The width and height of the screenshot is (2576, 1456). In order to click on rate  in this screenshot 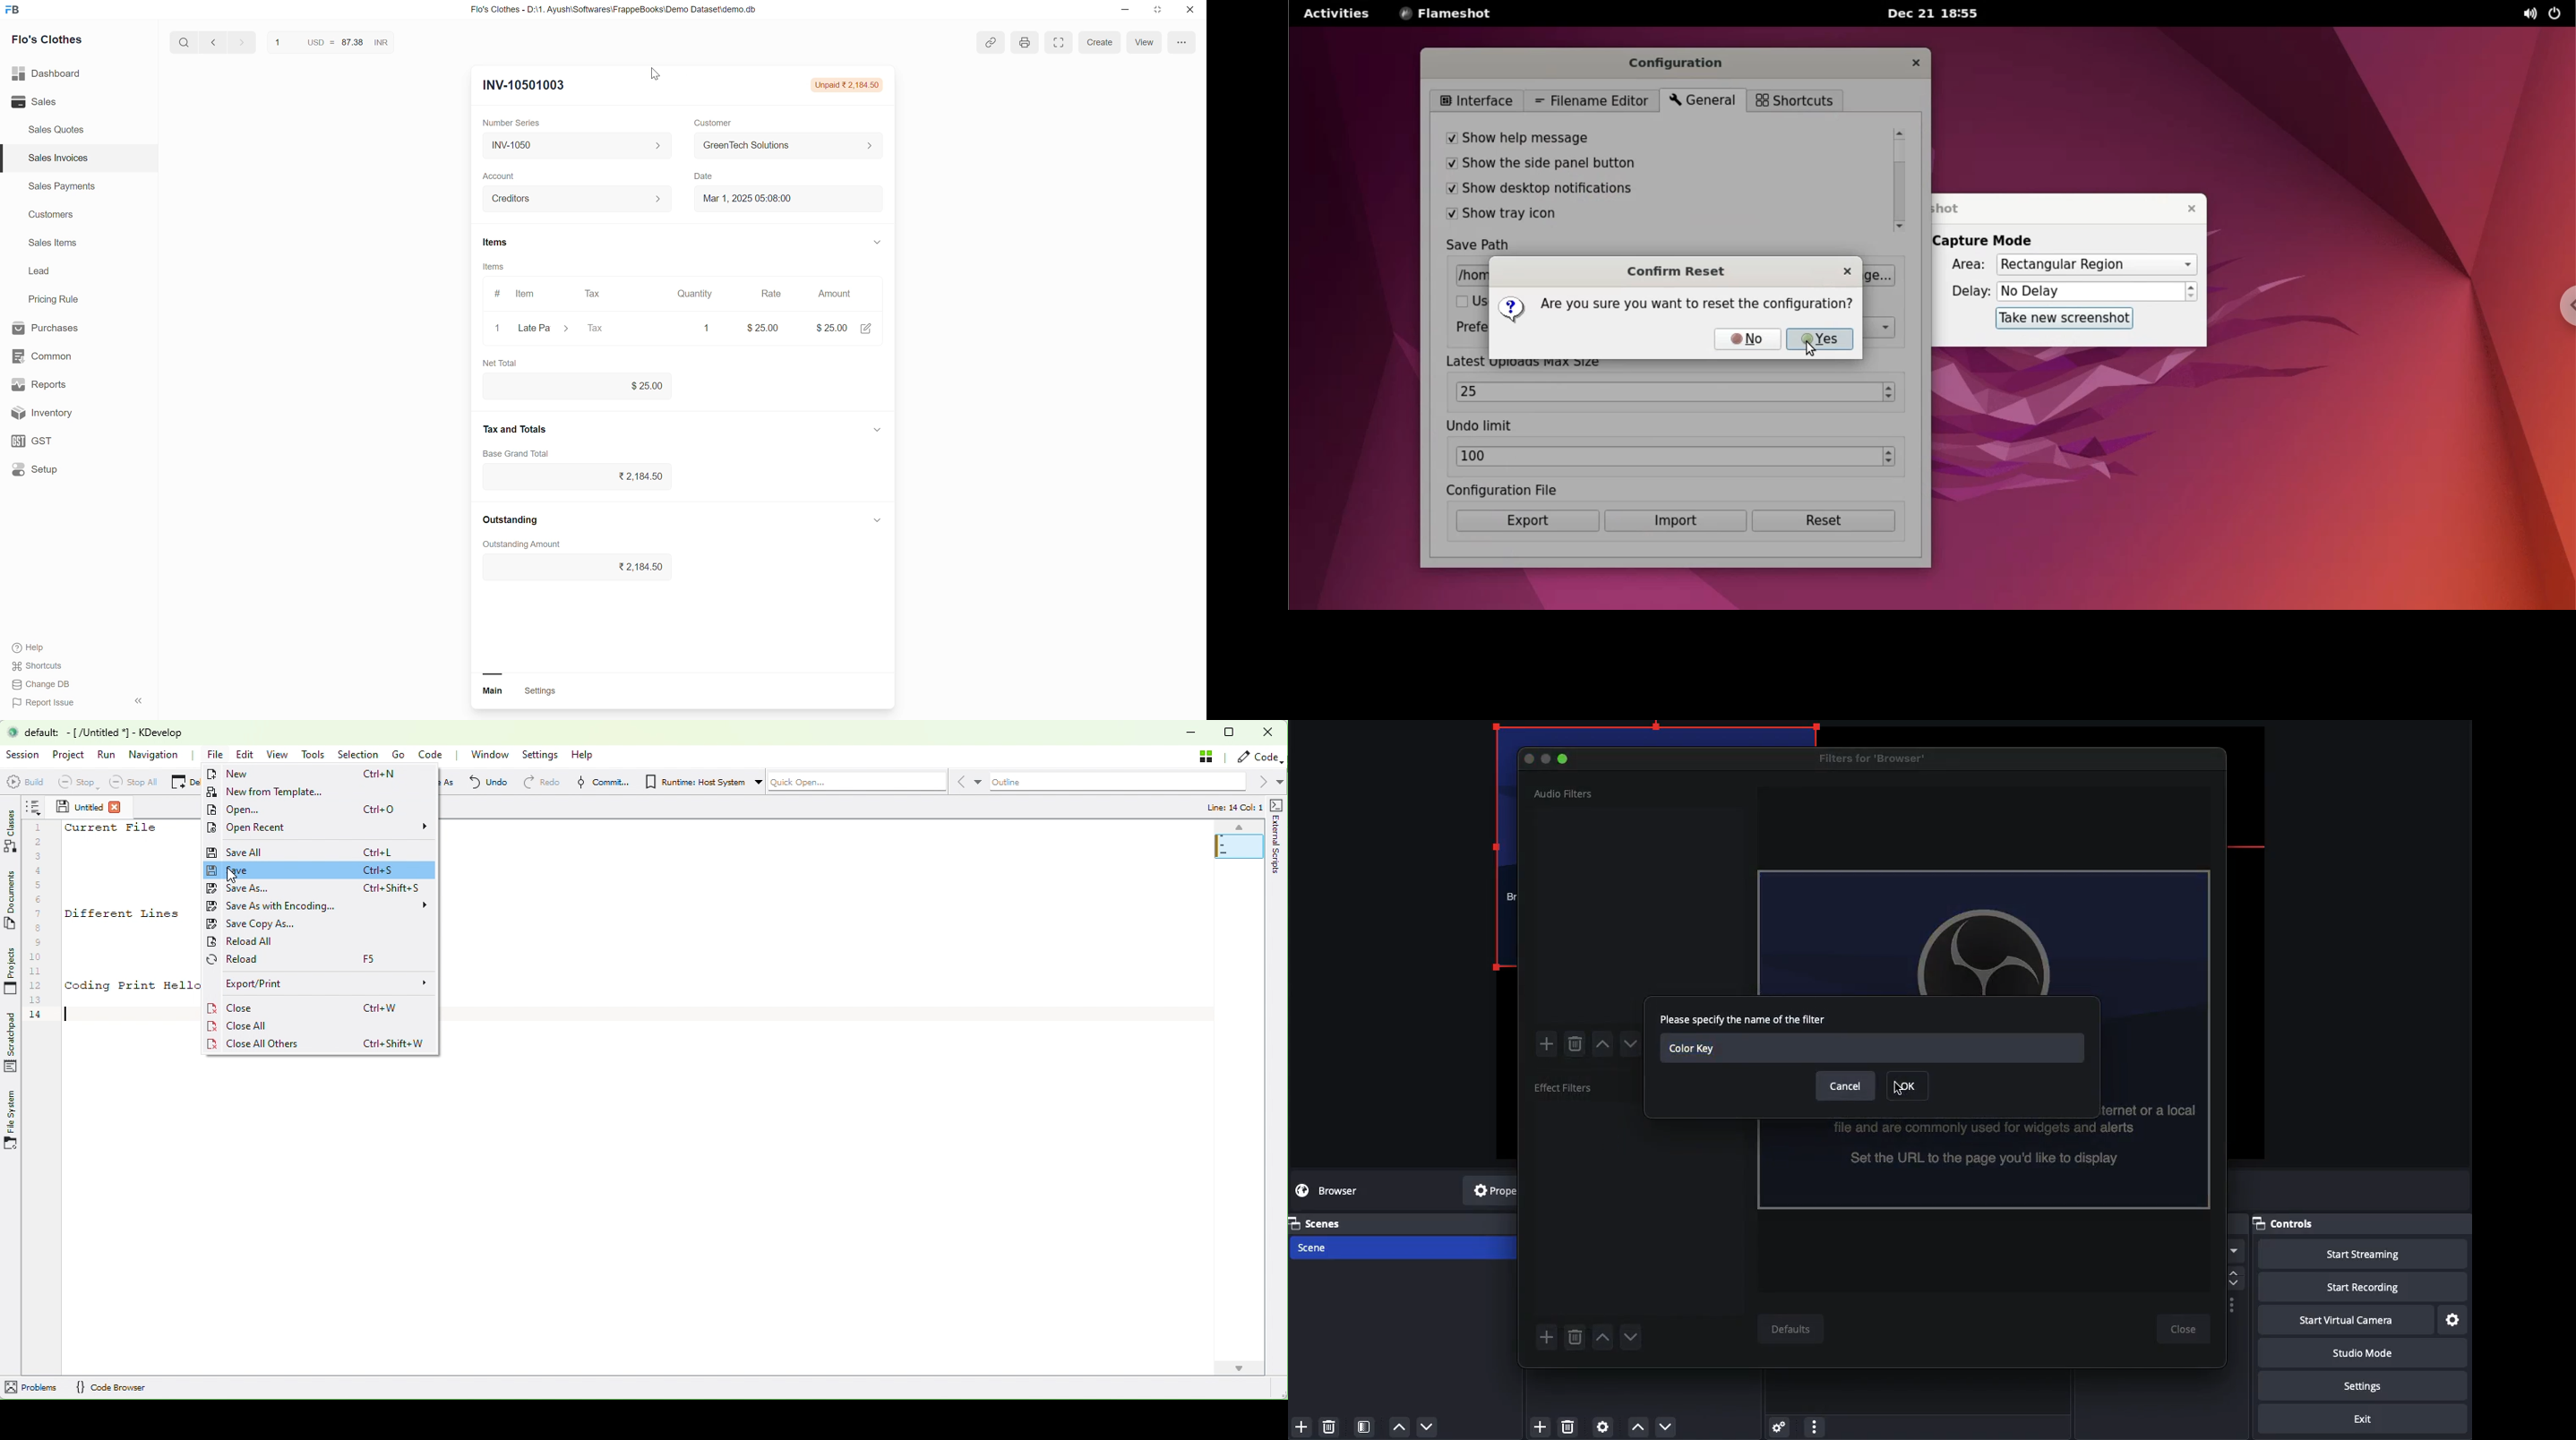, I will do `click(763, 327)`.